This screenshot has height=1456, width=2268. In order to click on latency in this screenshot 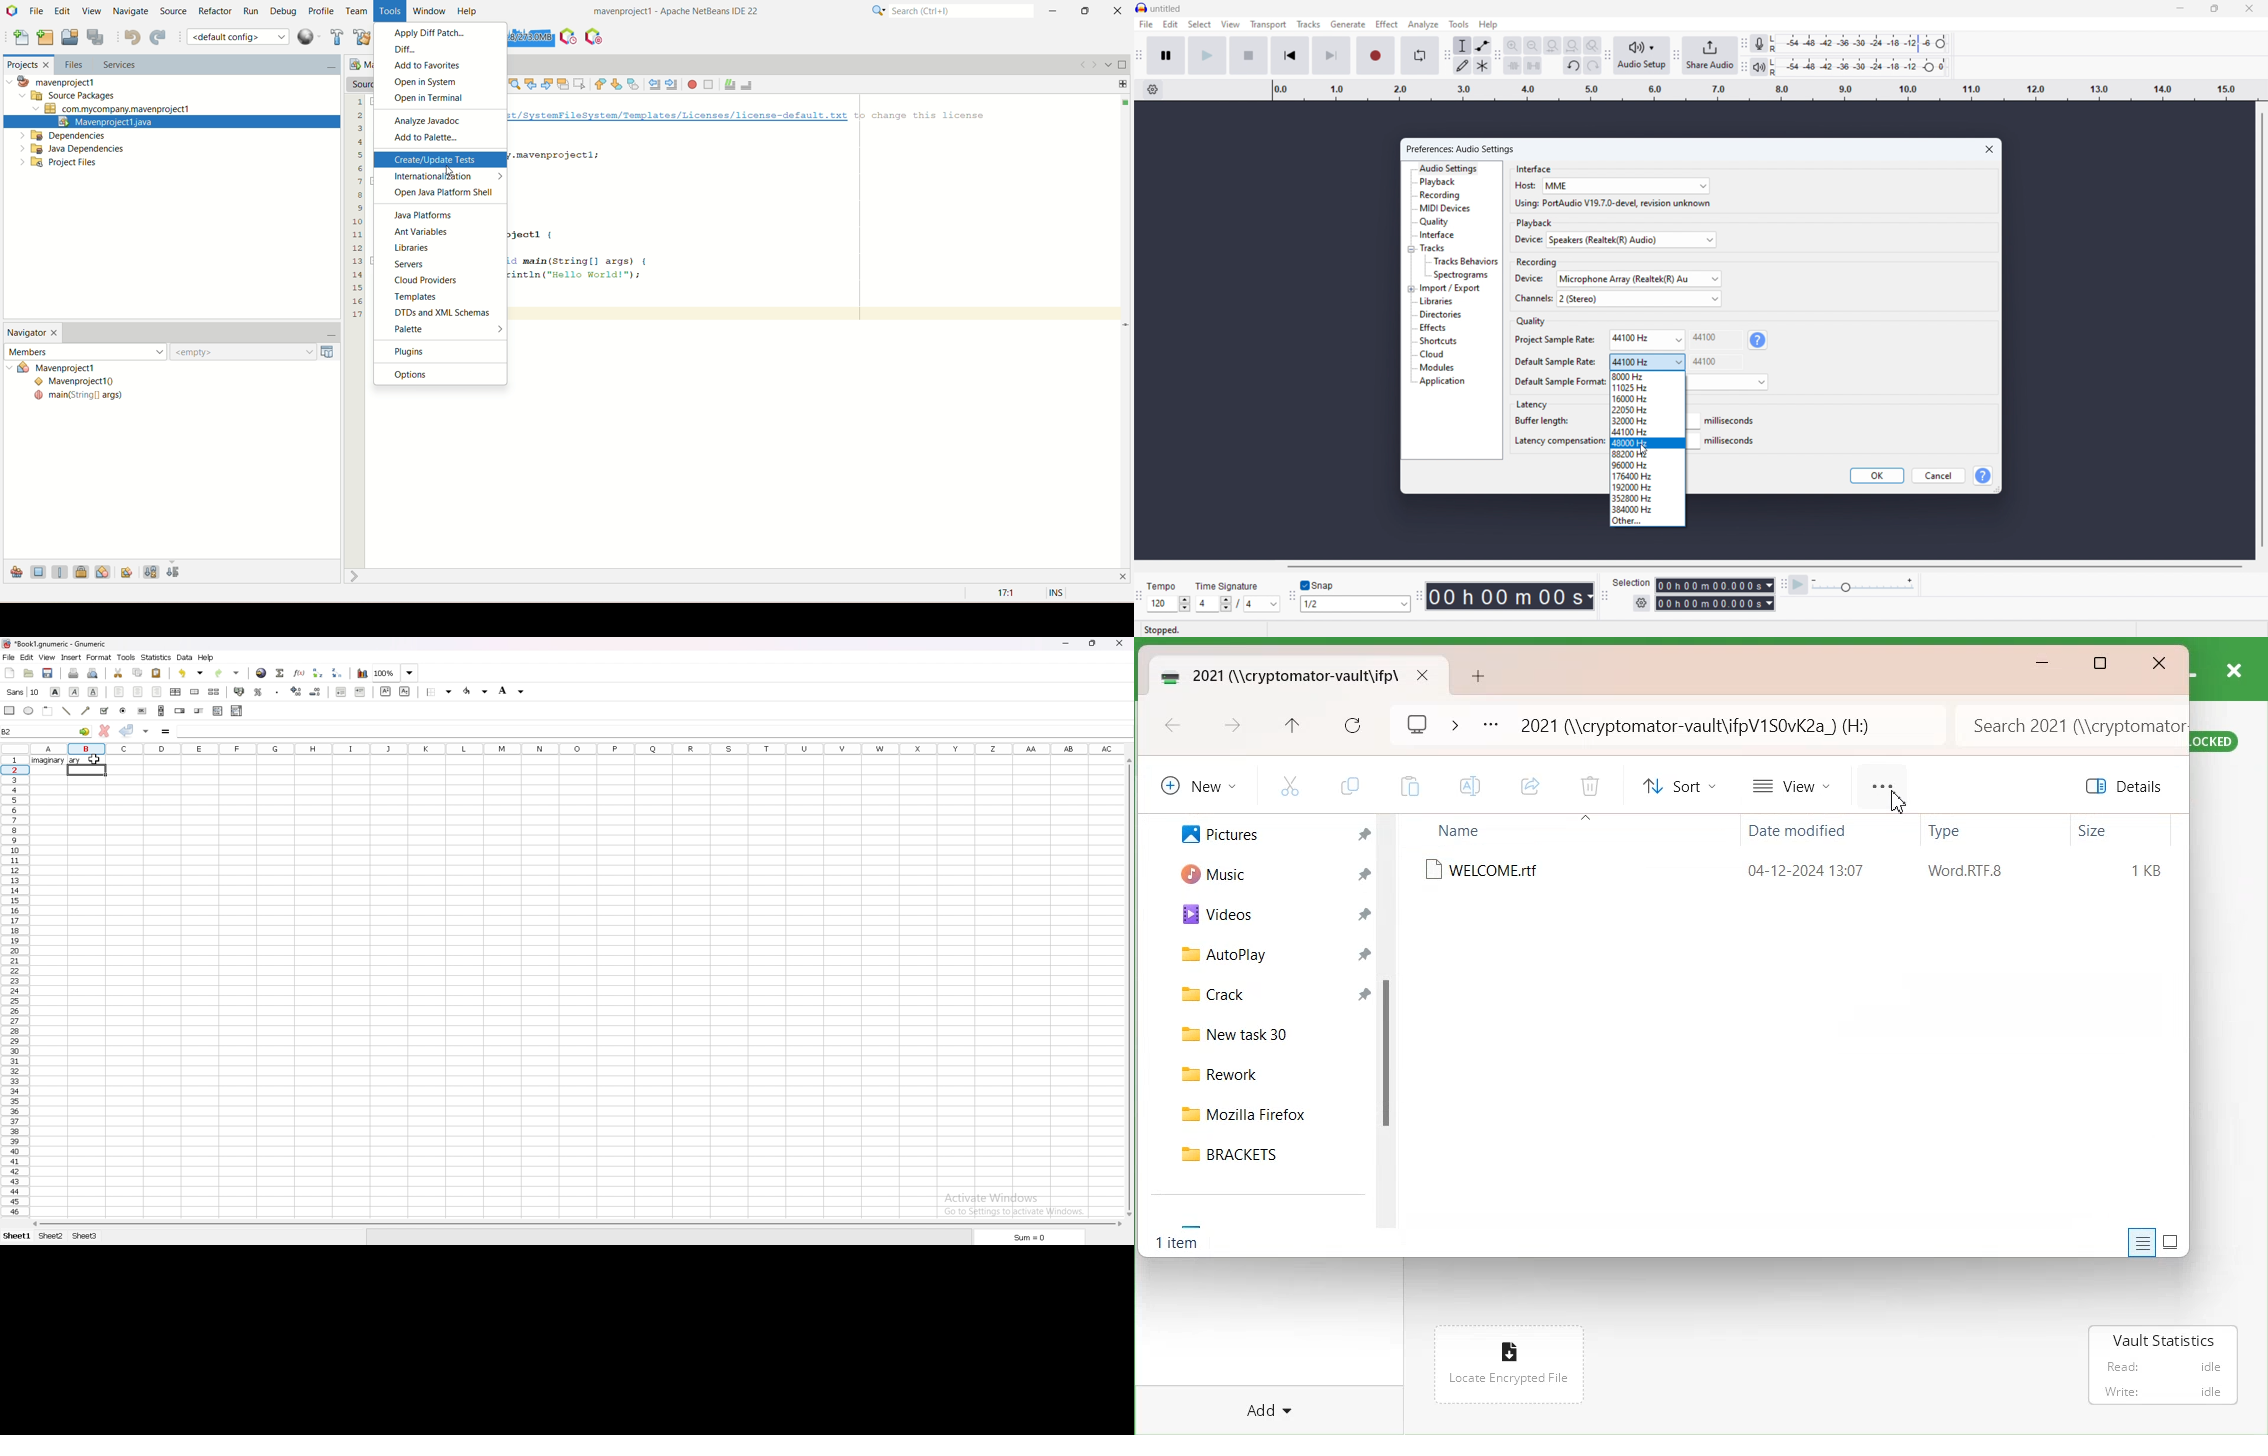, I will do `click(1531, 406)`.